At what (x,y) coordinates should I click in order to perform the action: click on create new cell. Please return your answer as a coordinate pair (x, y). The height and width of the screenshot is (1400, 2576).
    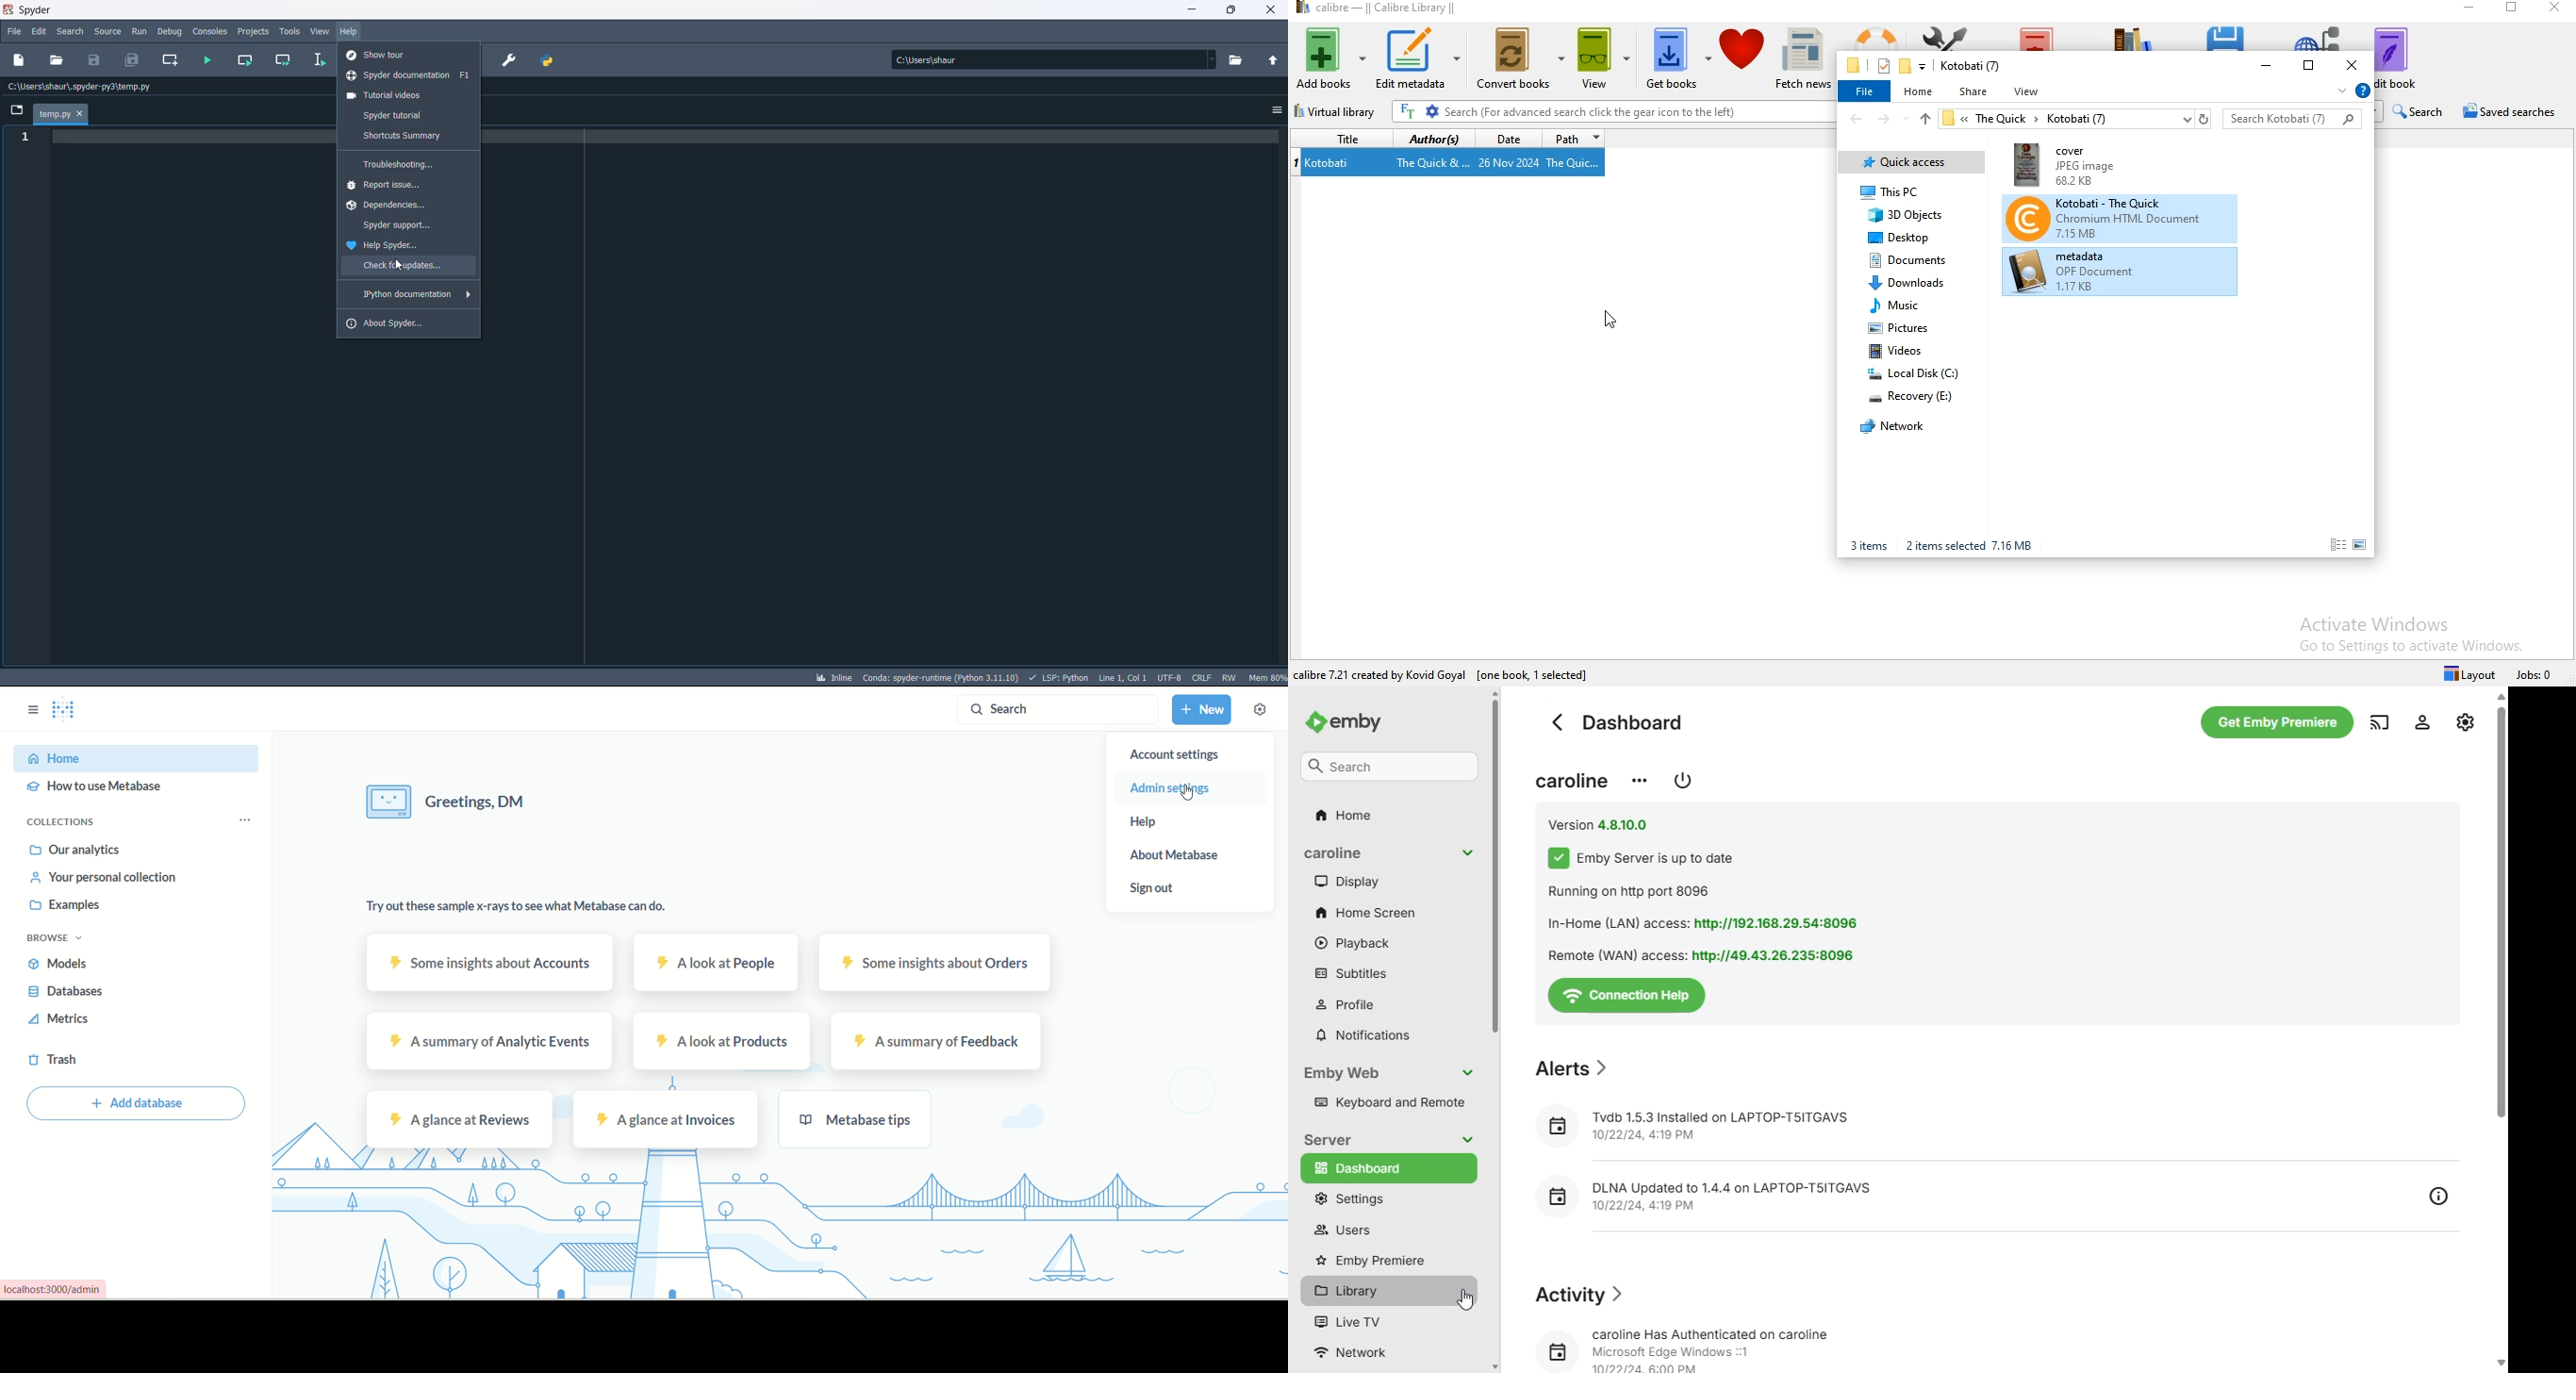
    Looking at the image, I should click on (171, 61).